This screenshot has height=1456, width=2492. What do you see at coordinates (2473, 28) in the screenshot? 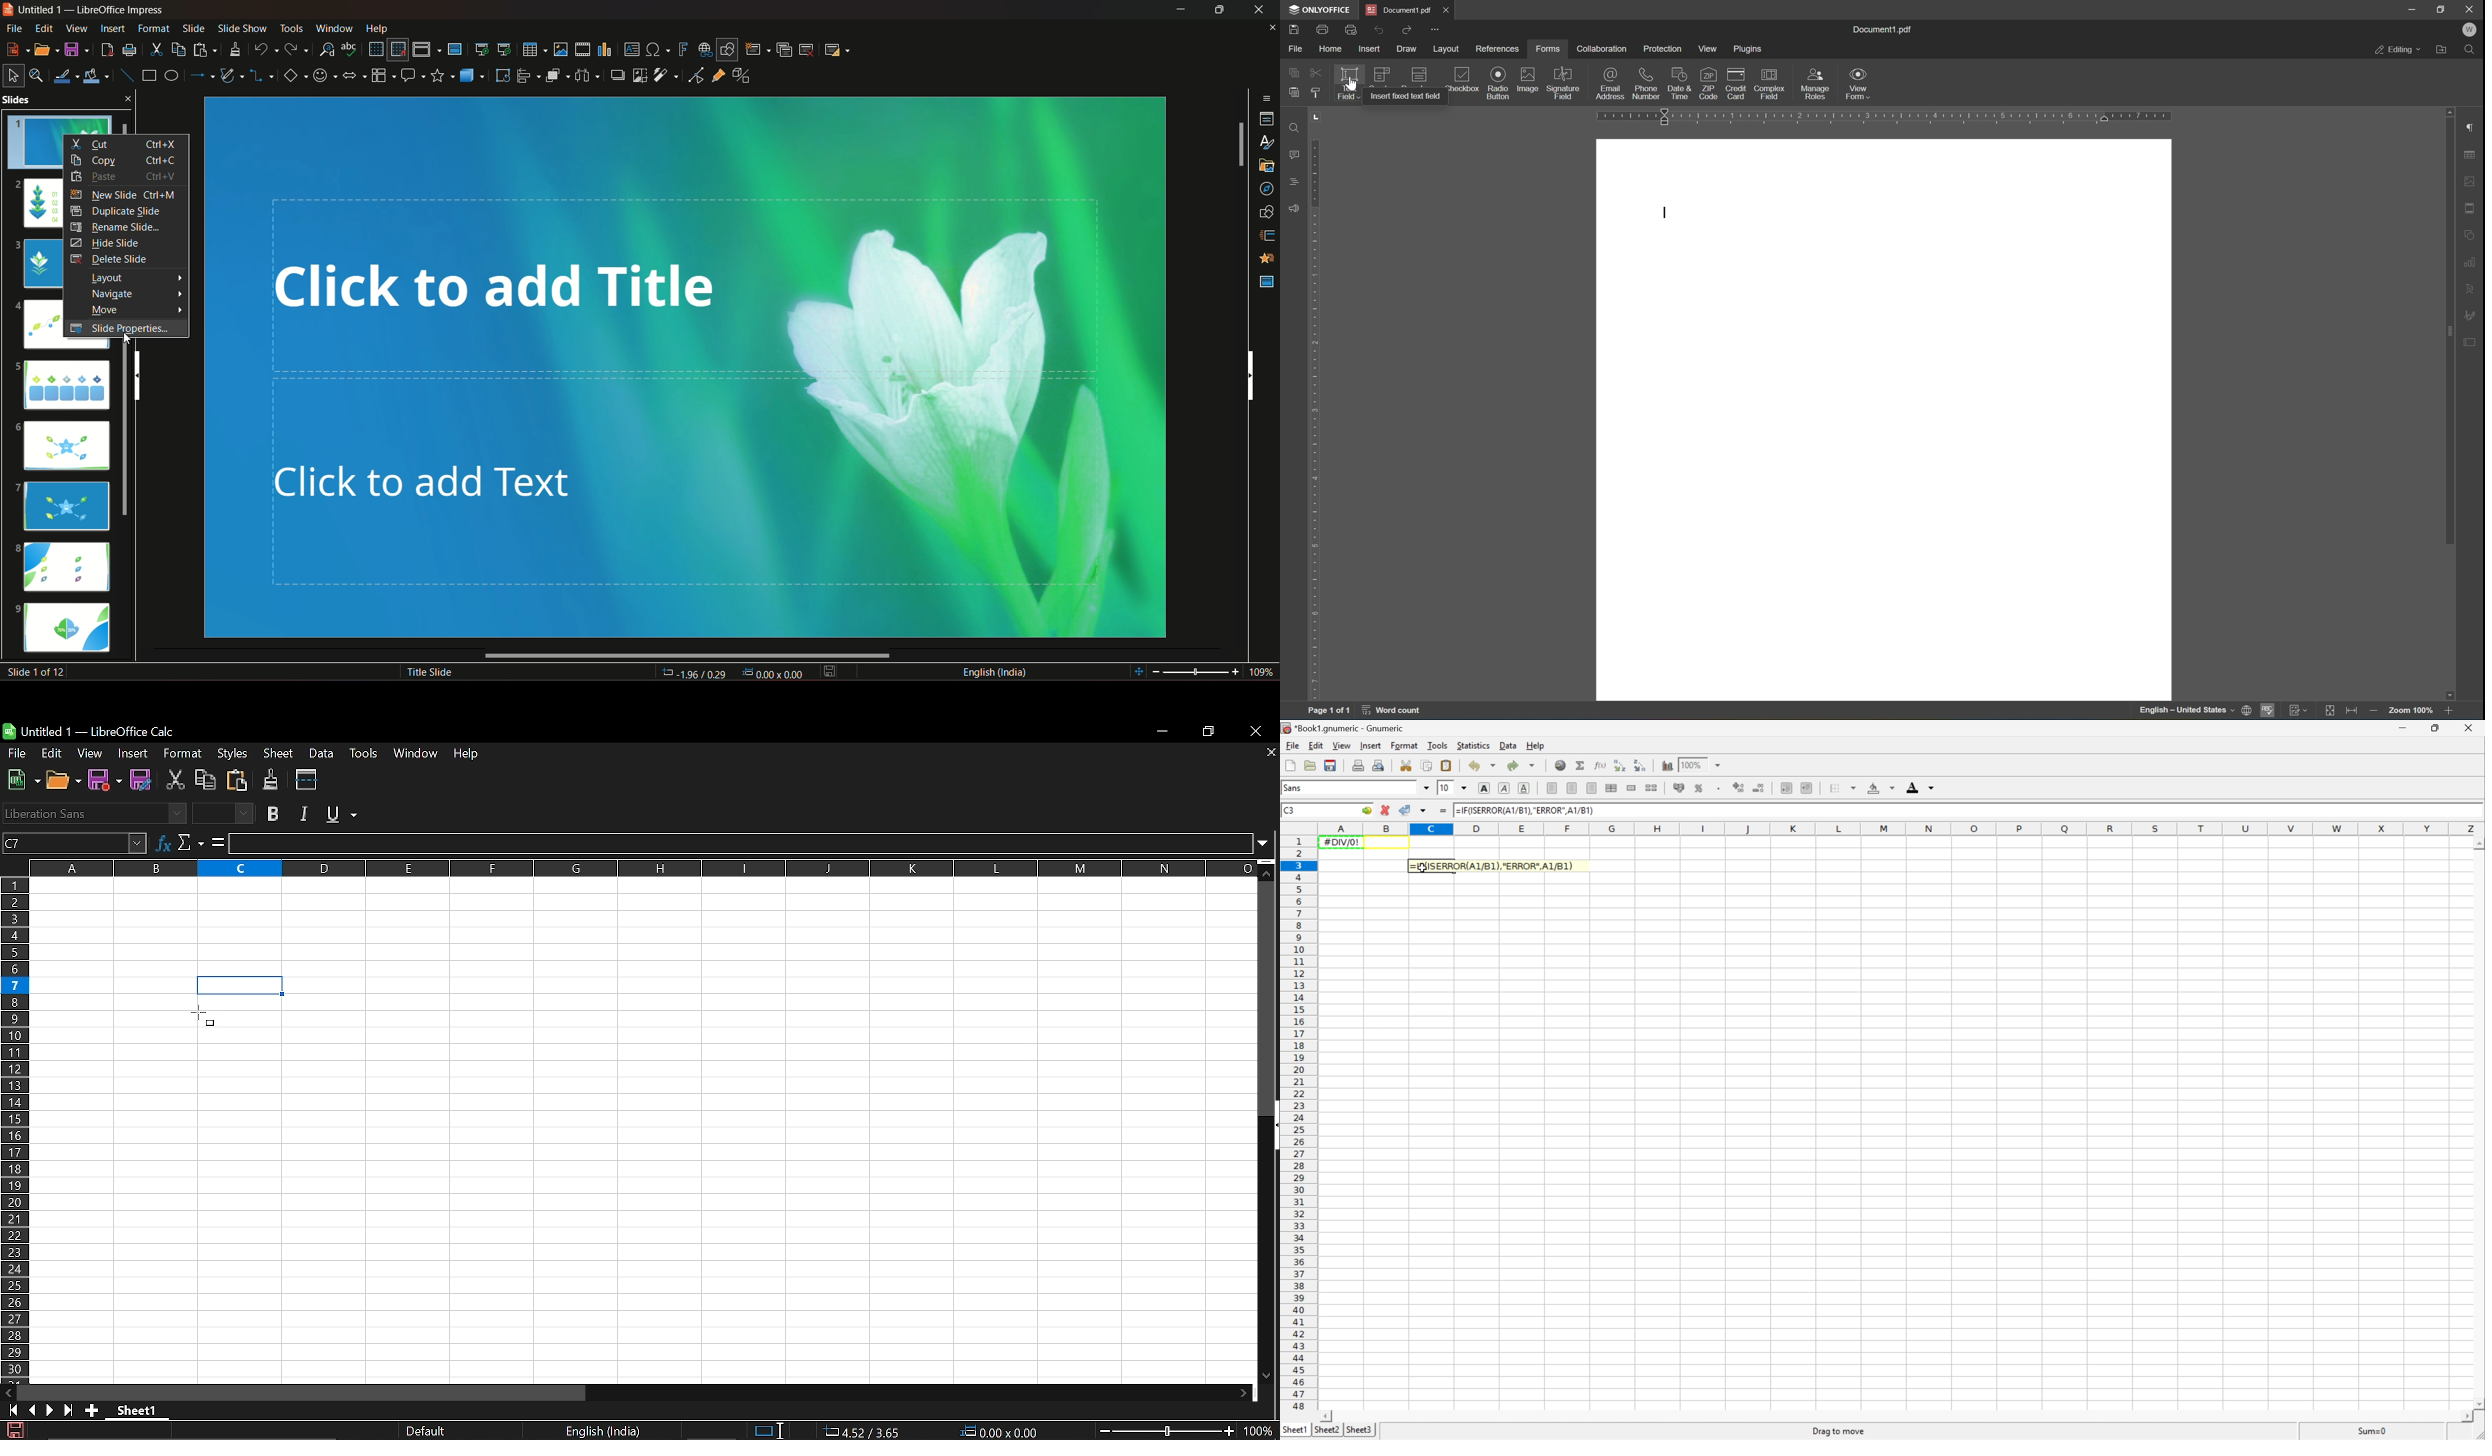
I see `W` at bounding box center [2473, 28].